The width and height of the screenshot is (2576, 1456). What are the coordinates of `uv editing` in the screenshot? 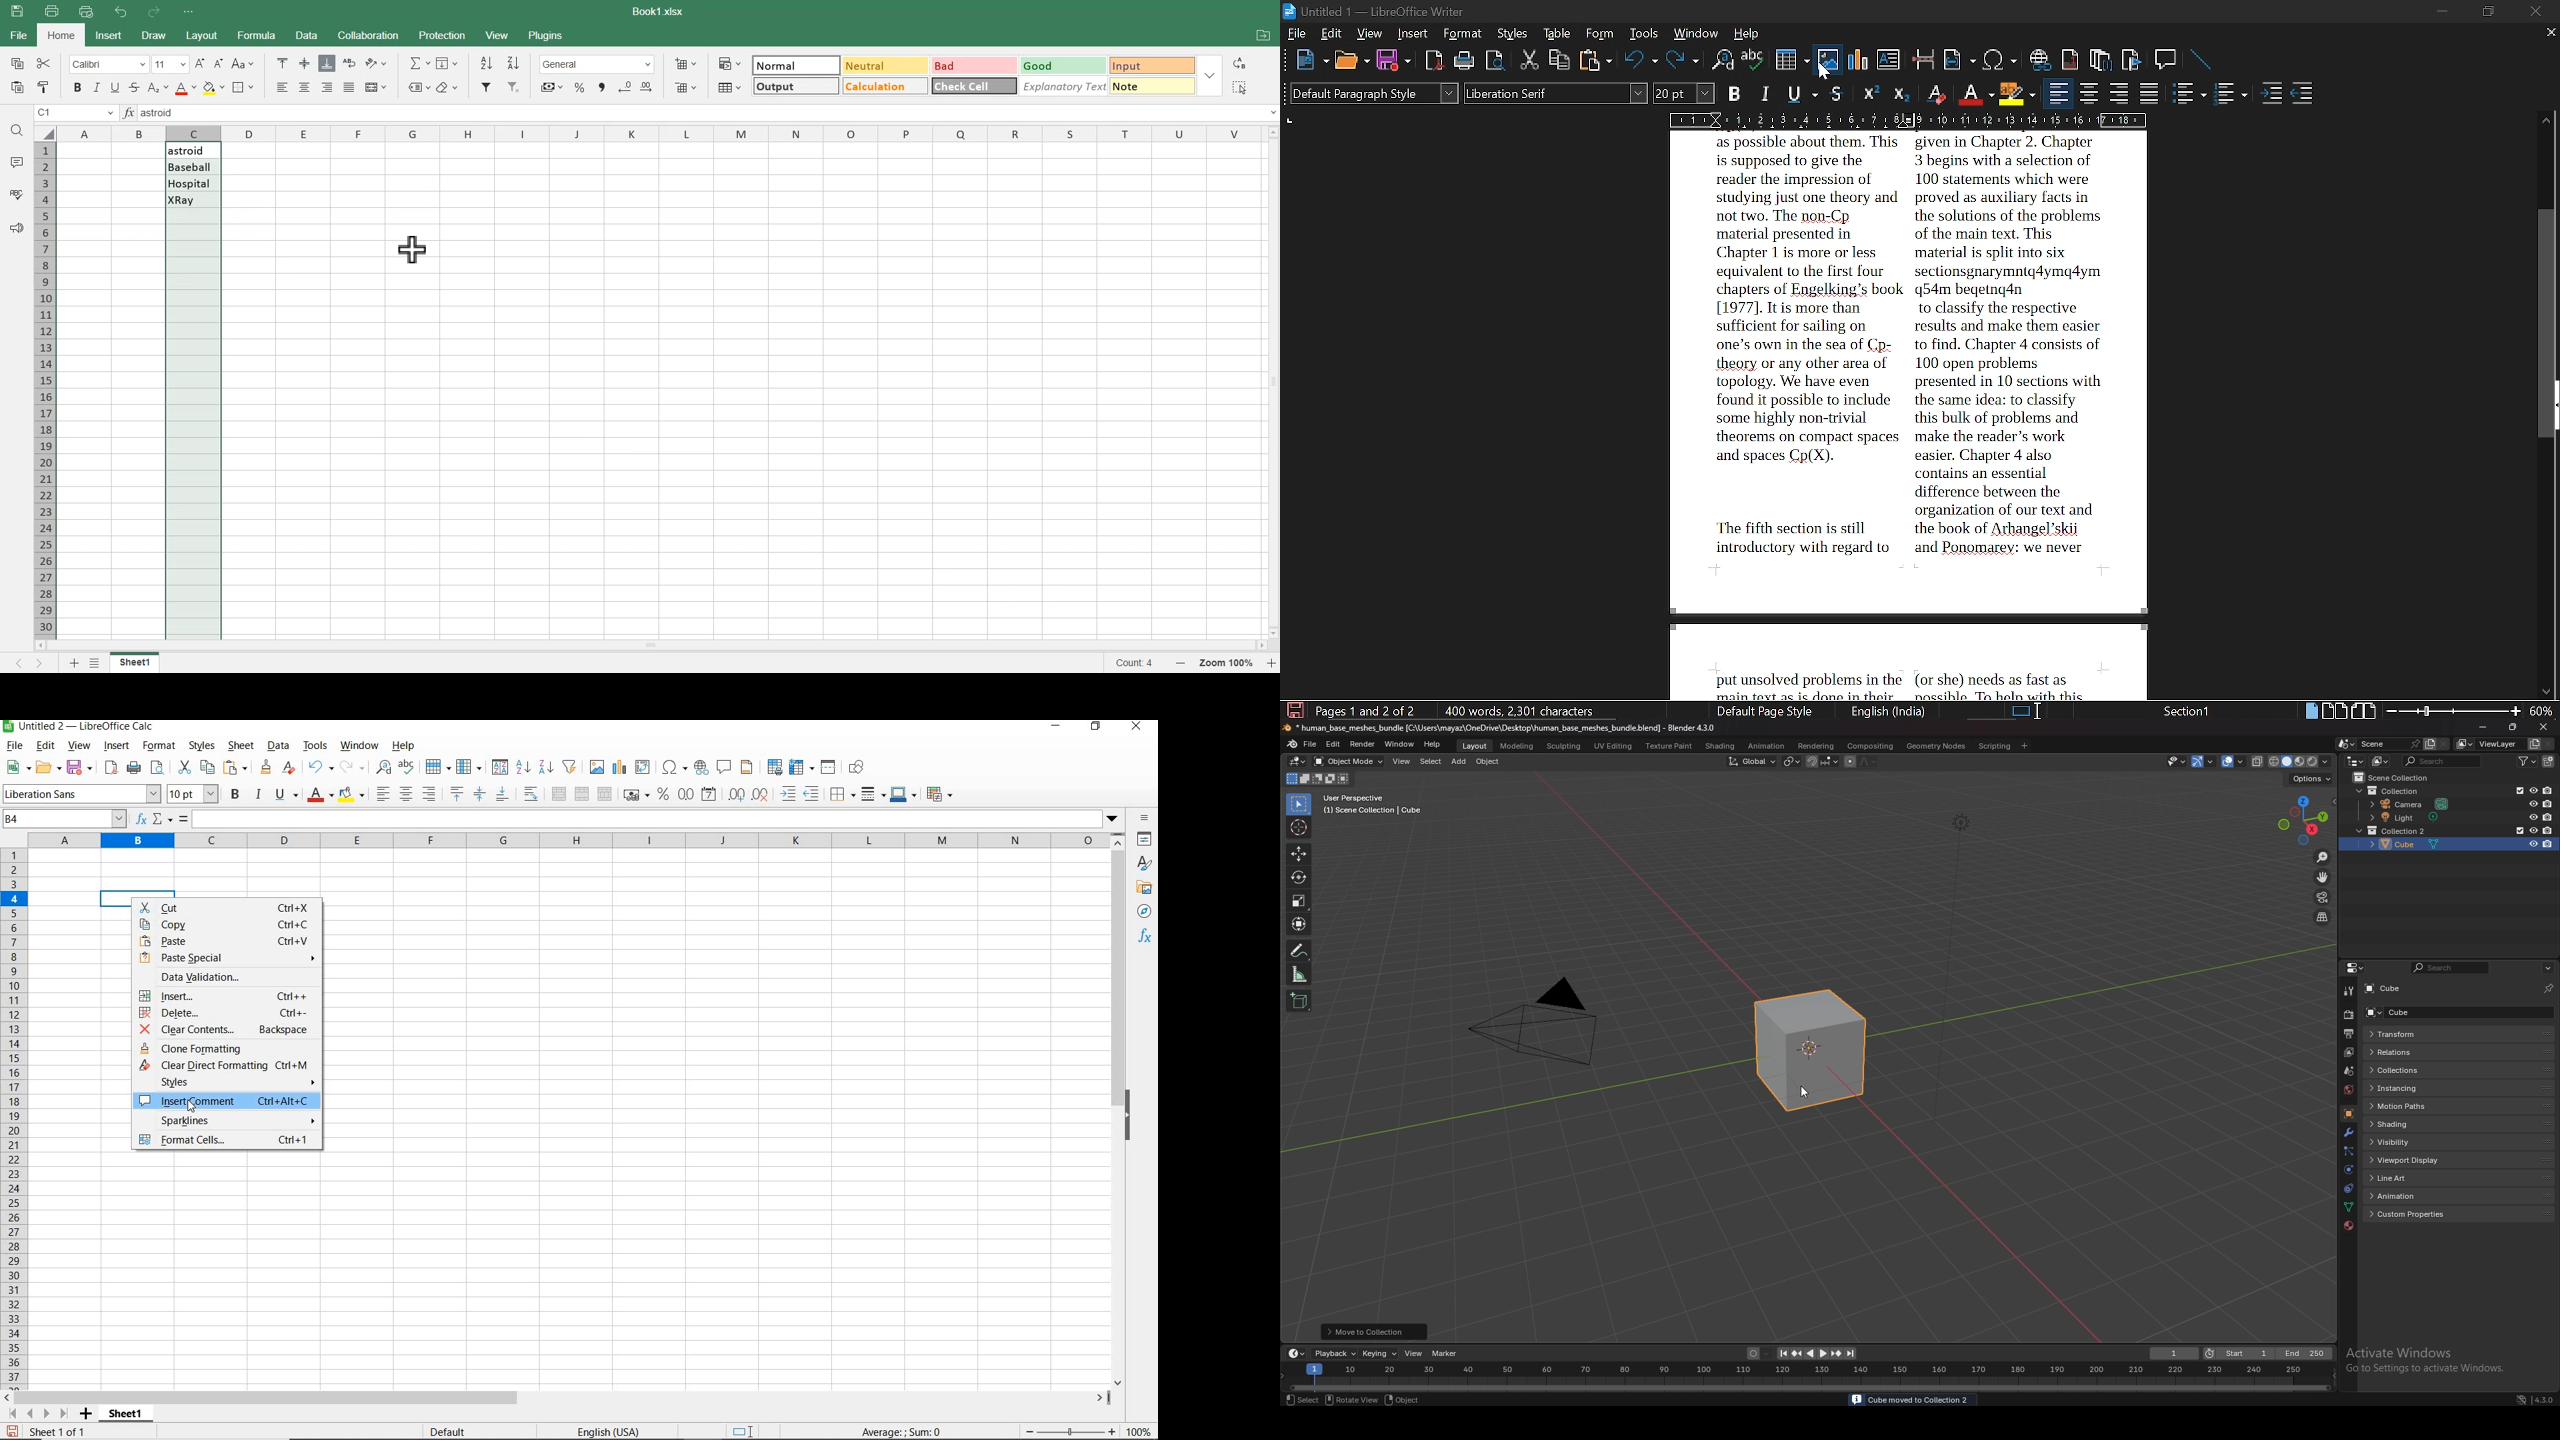 It's located at (1613, 745).